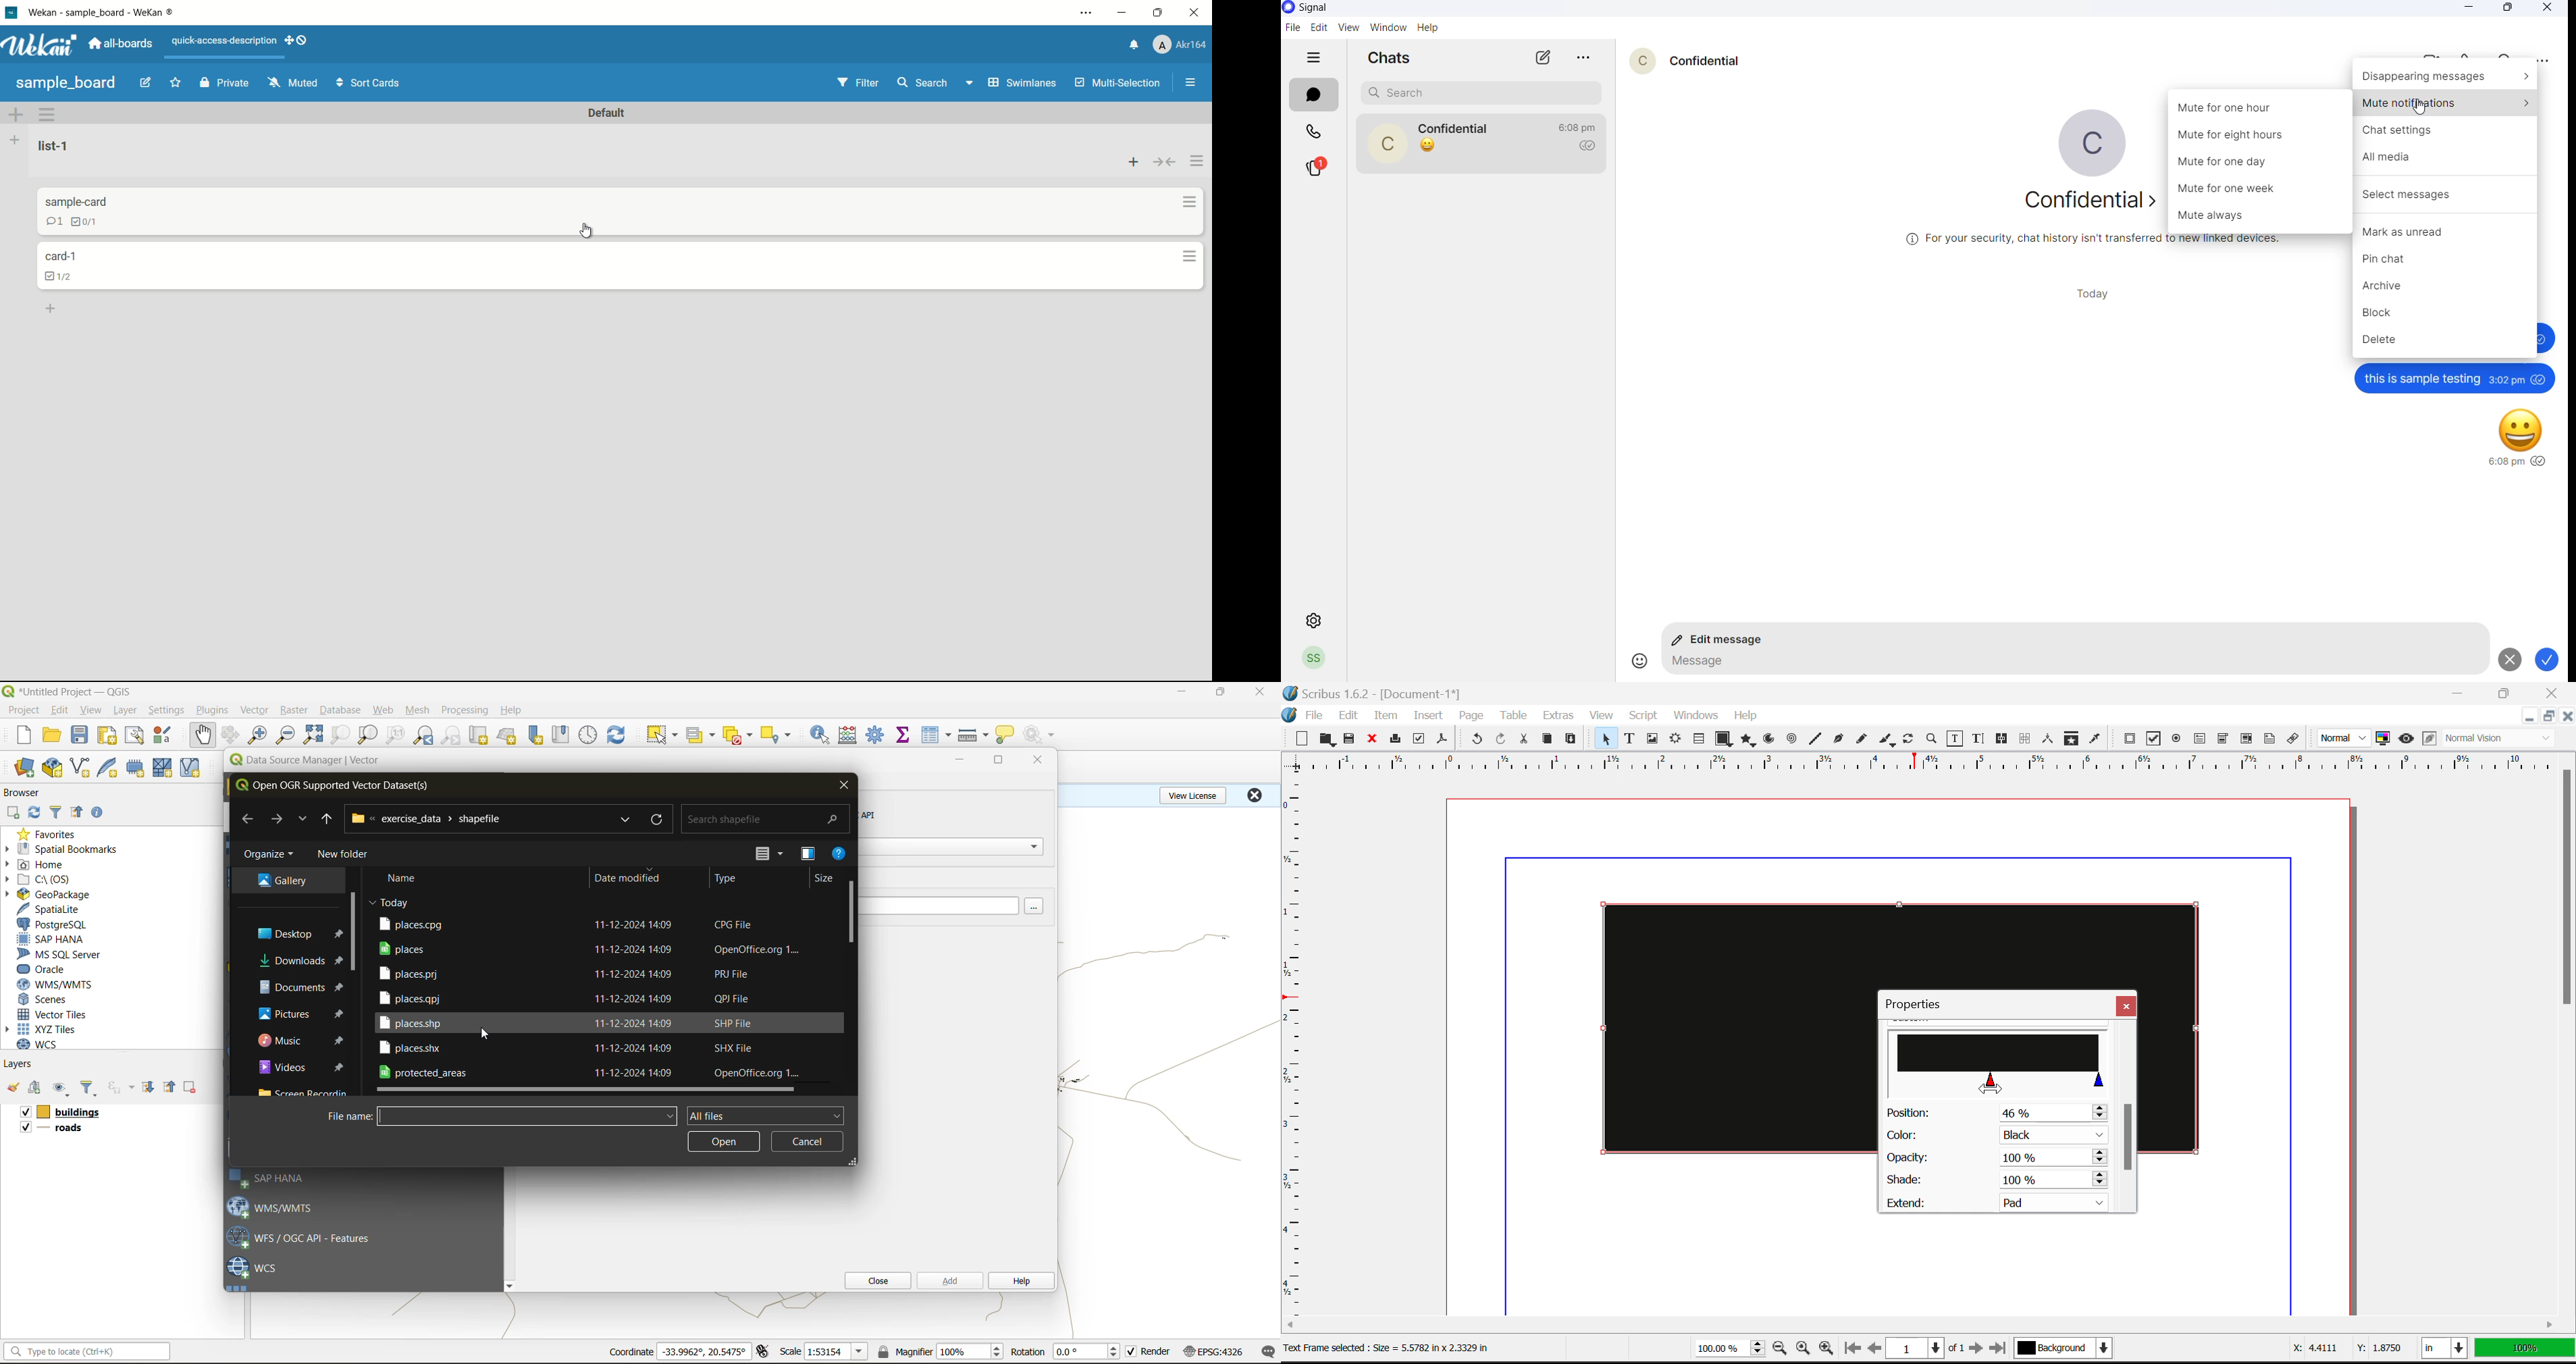  I want to click on select, so click(660, 735).